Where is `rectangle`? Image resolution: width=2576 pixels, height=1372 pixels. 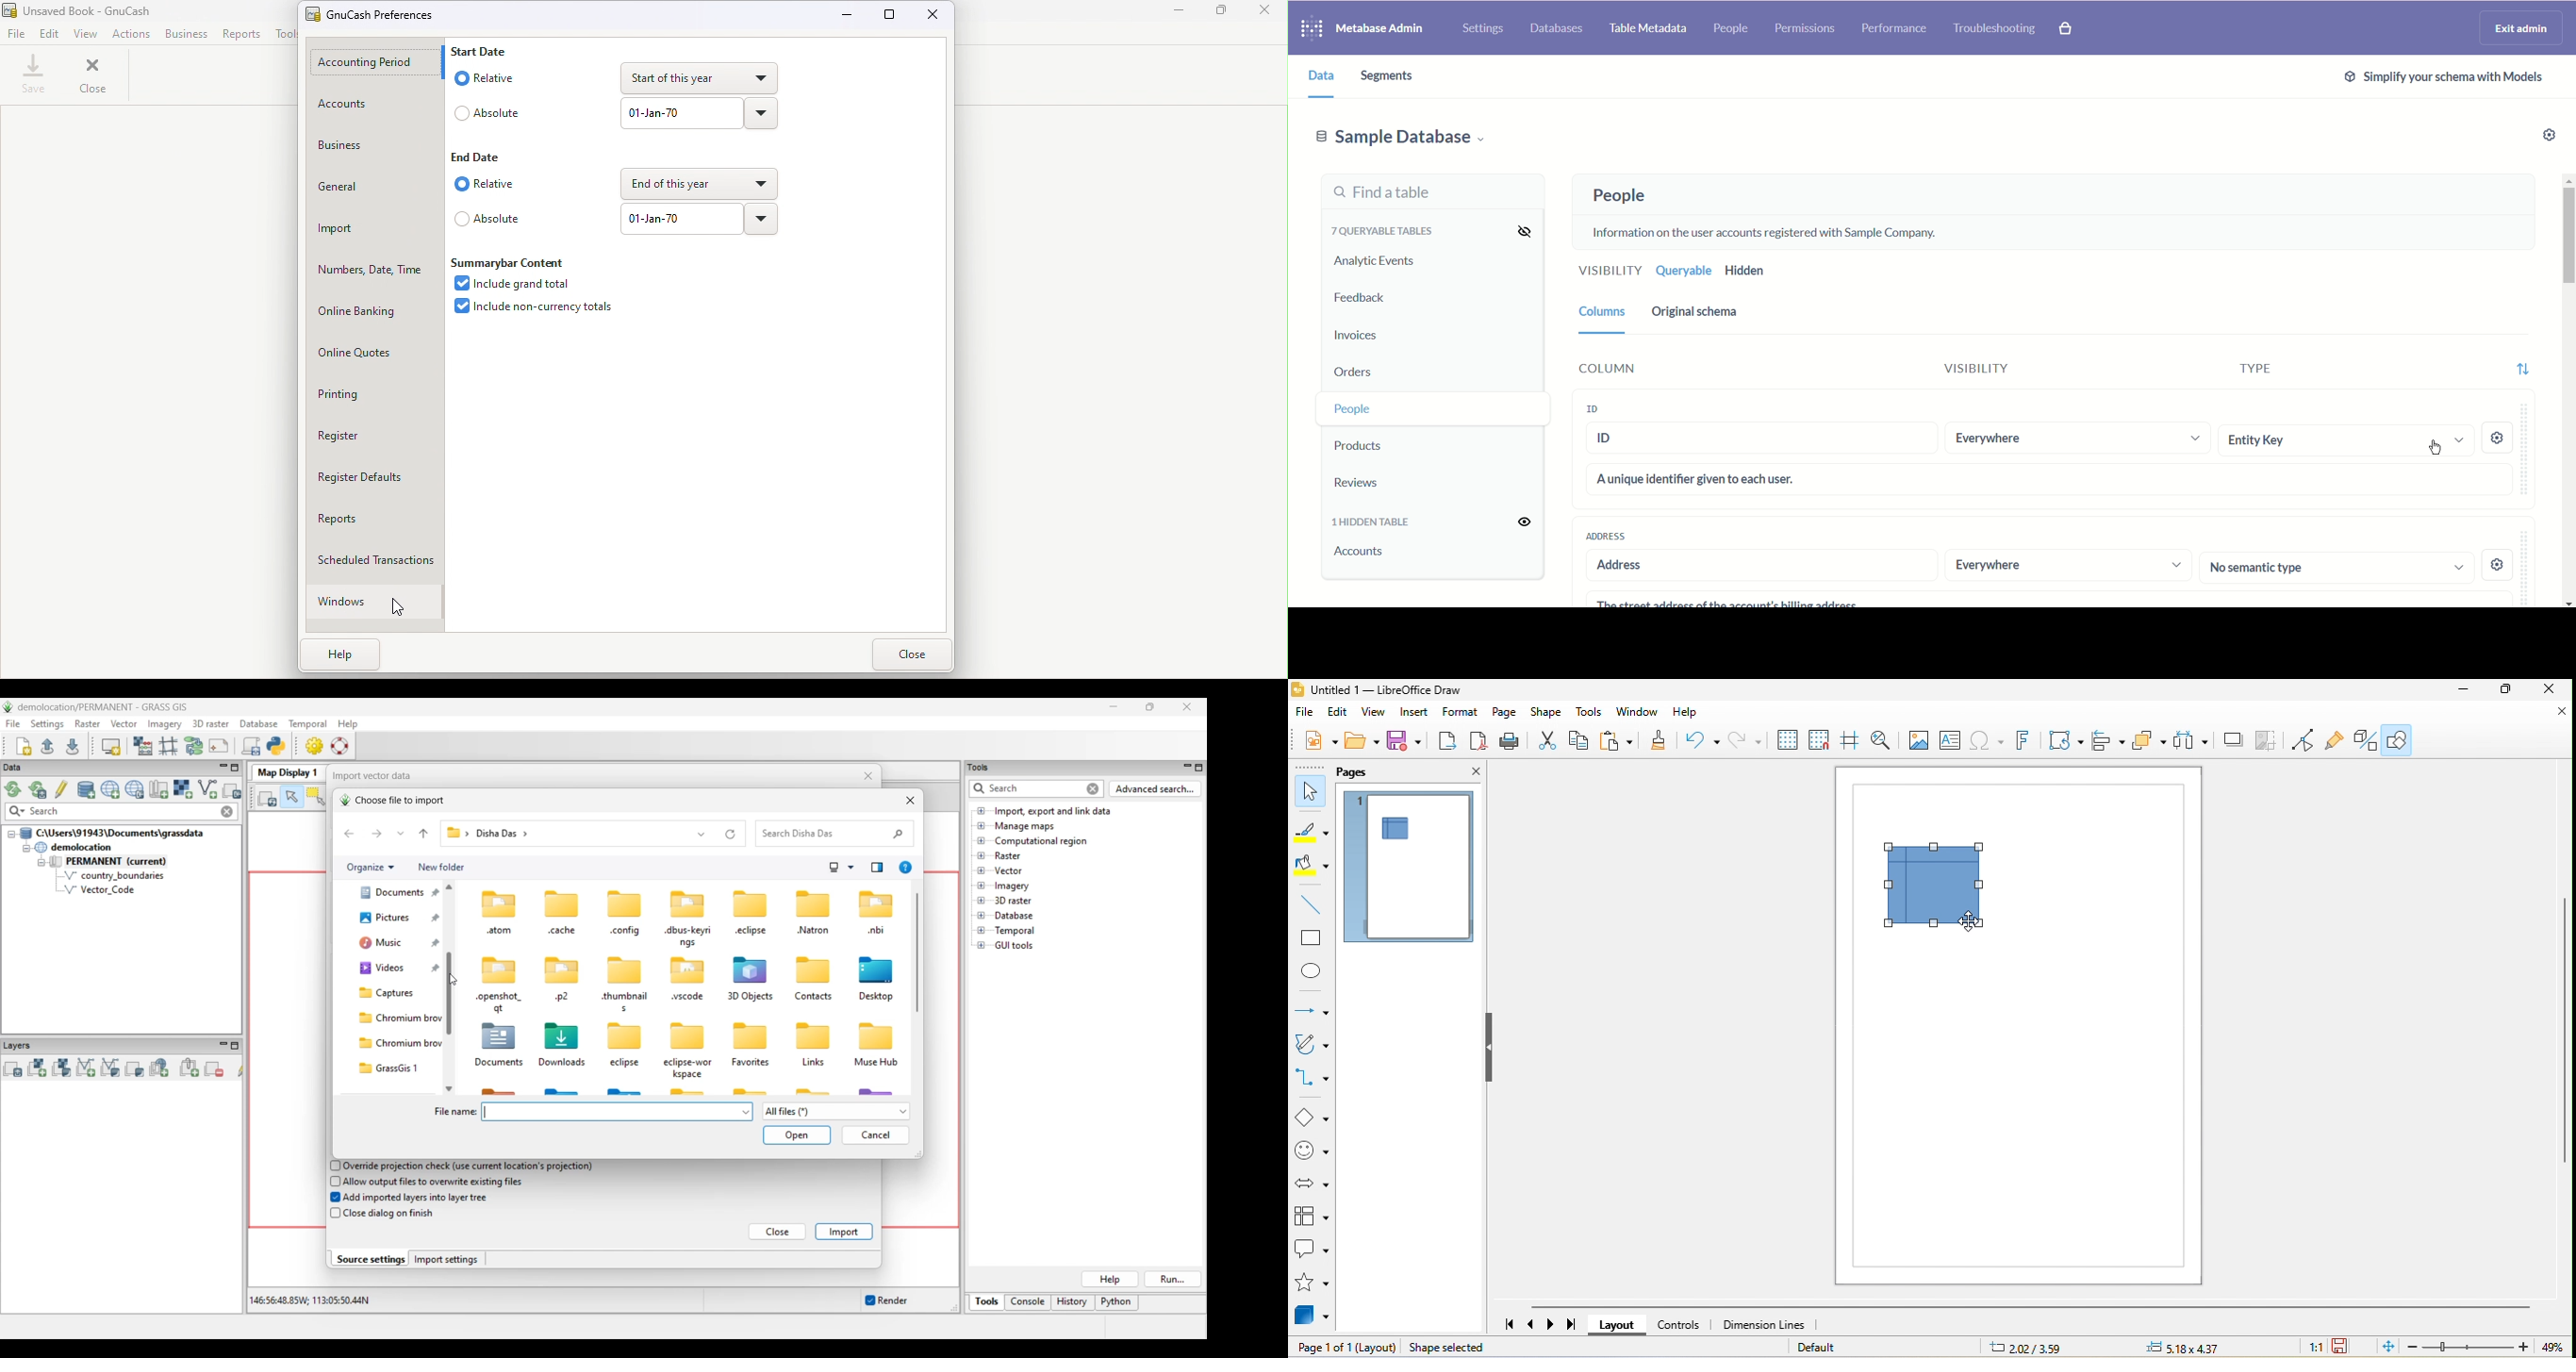
rectangle is located at coordinates (1312, 938).